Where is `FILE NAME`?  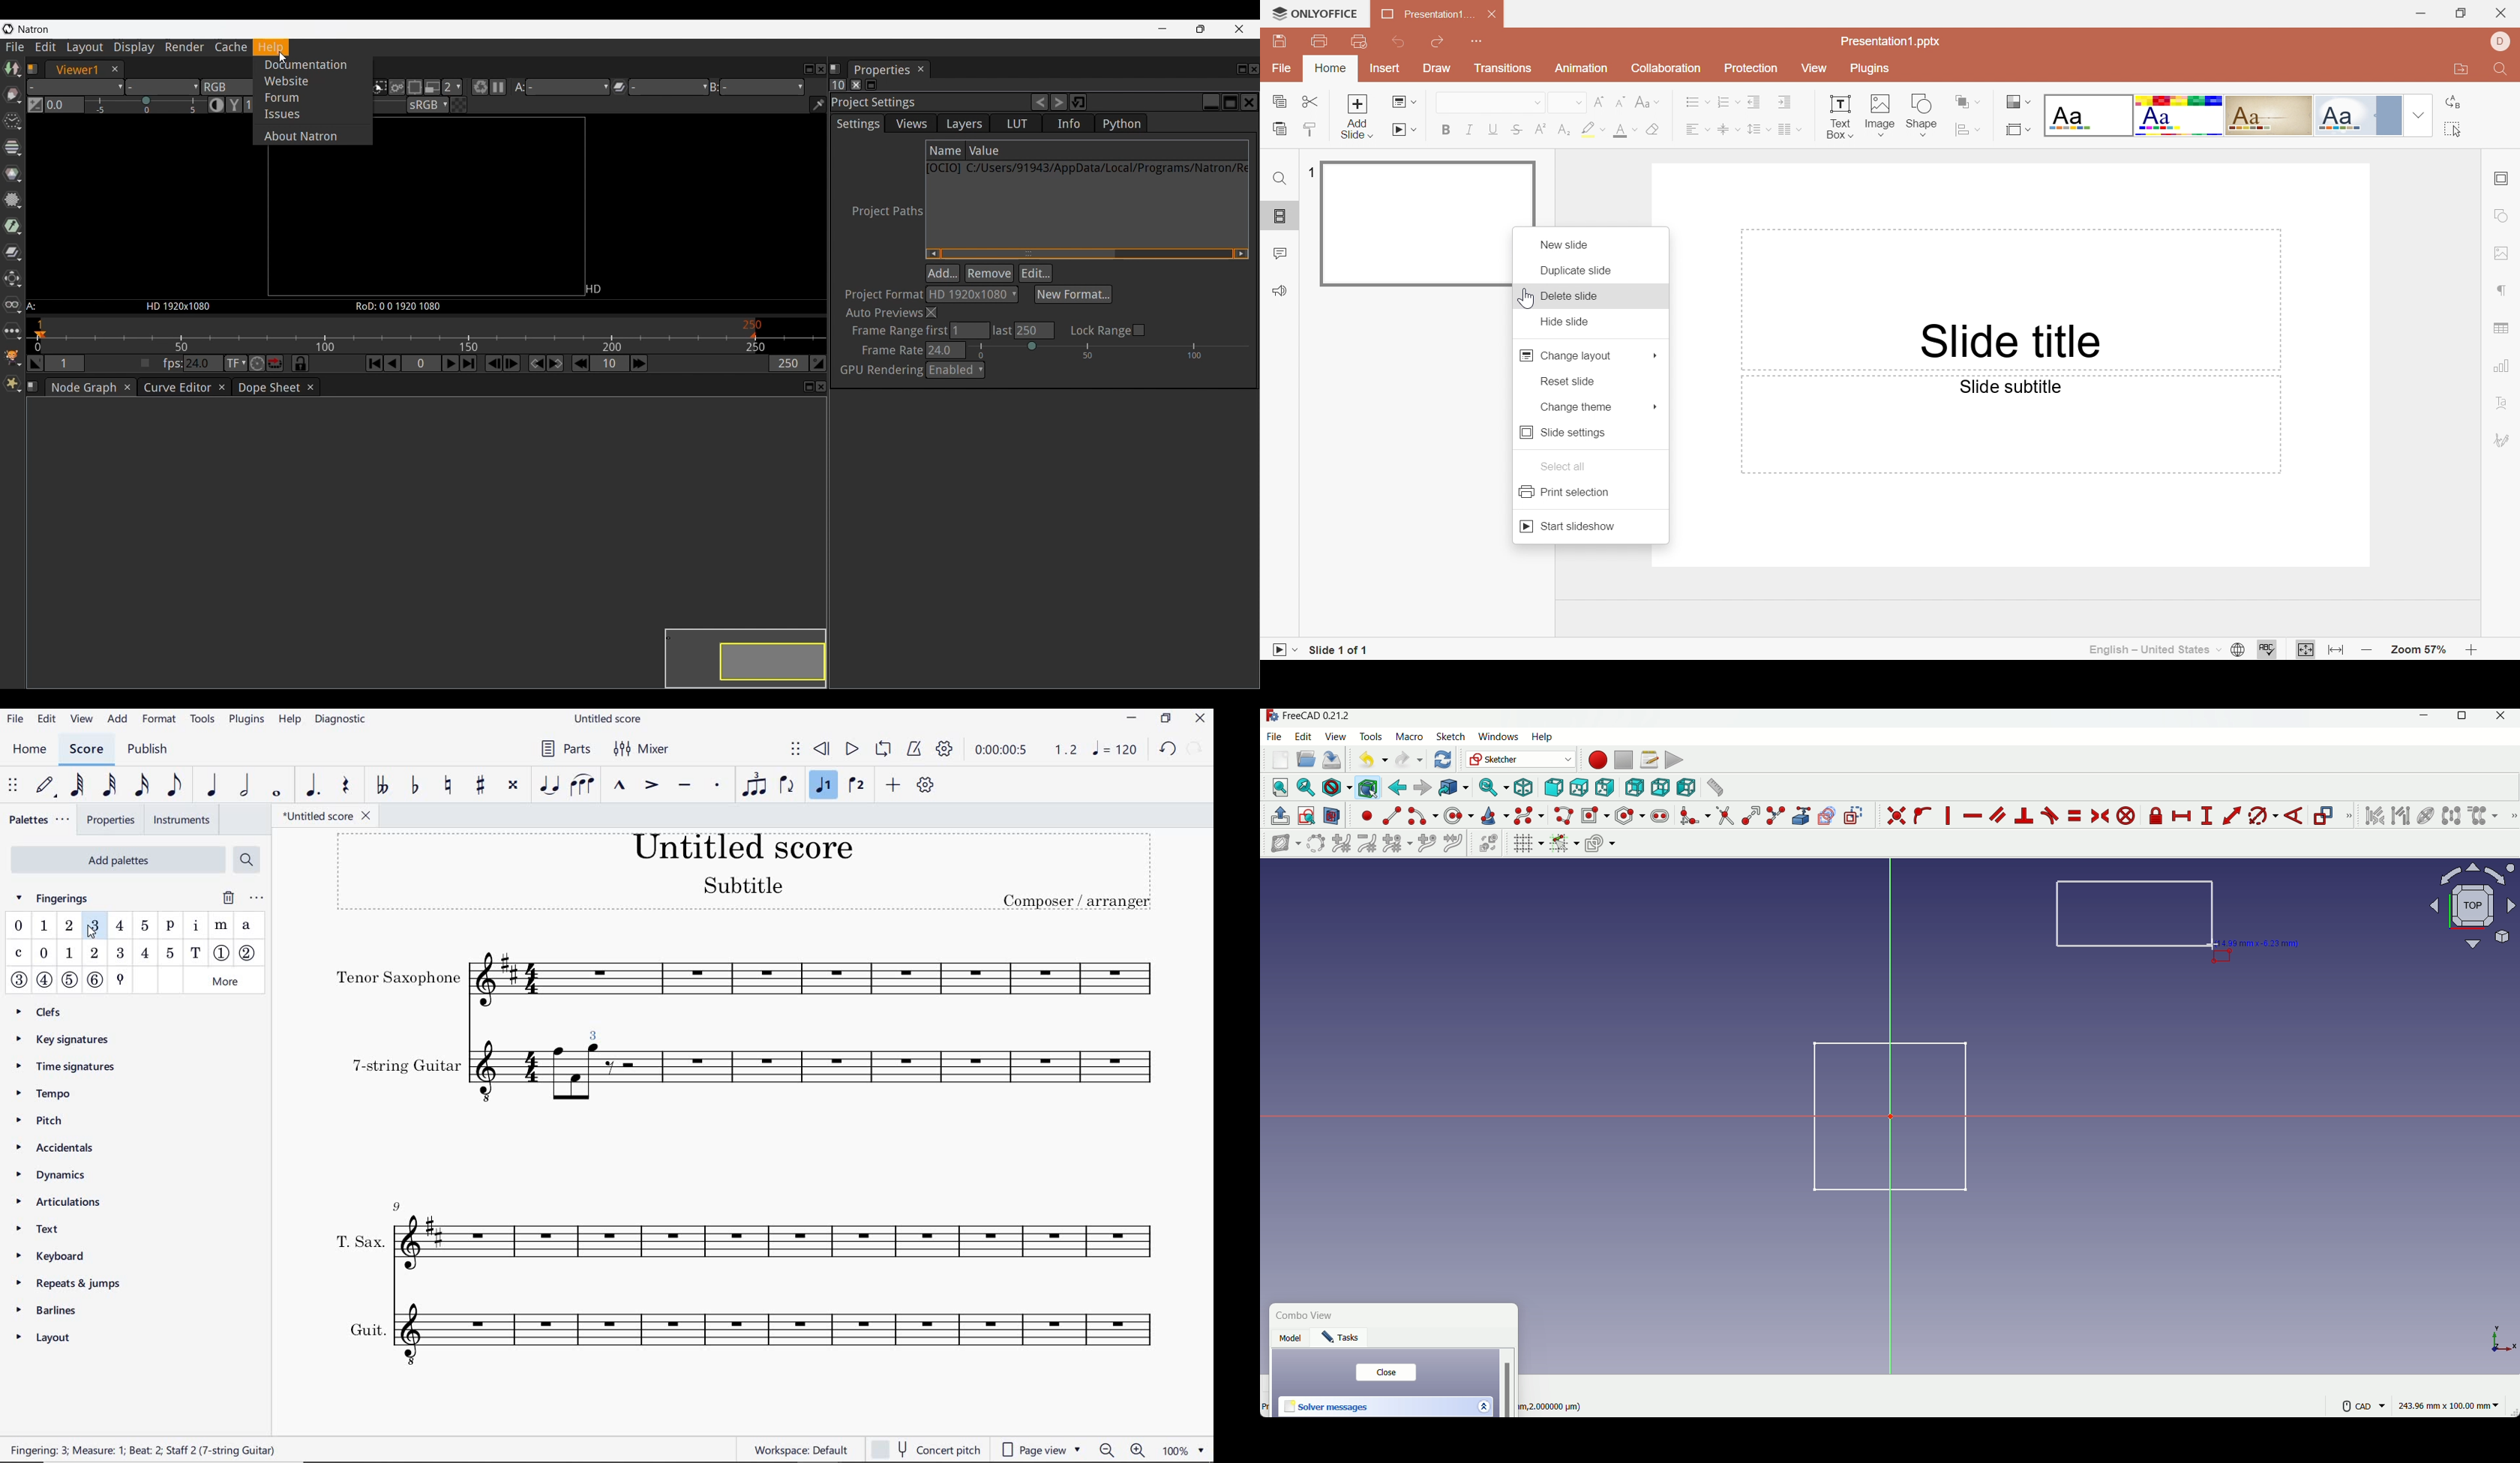
FILE NAME is located at coordinates (330, 816).